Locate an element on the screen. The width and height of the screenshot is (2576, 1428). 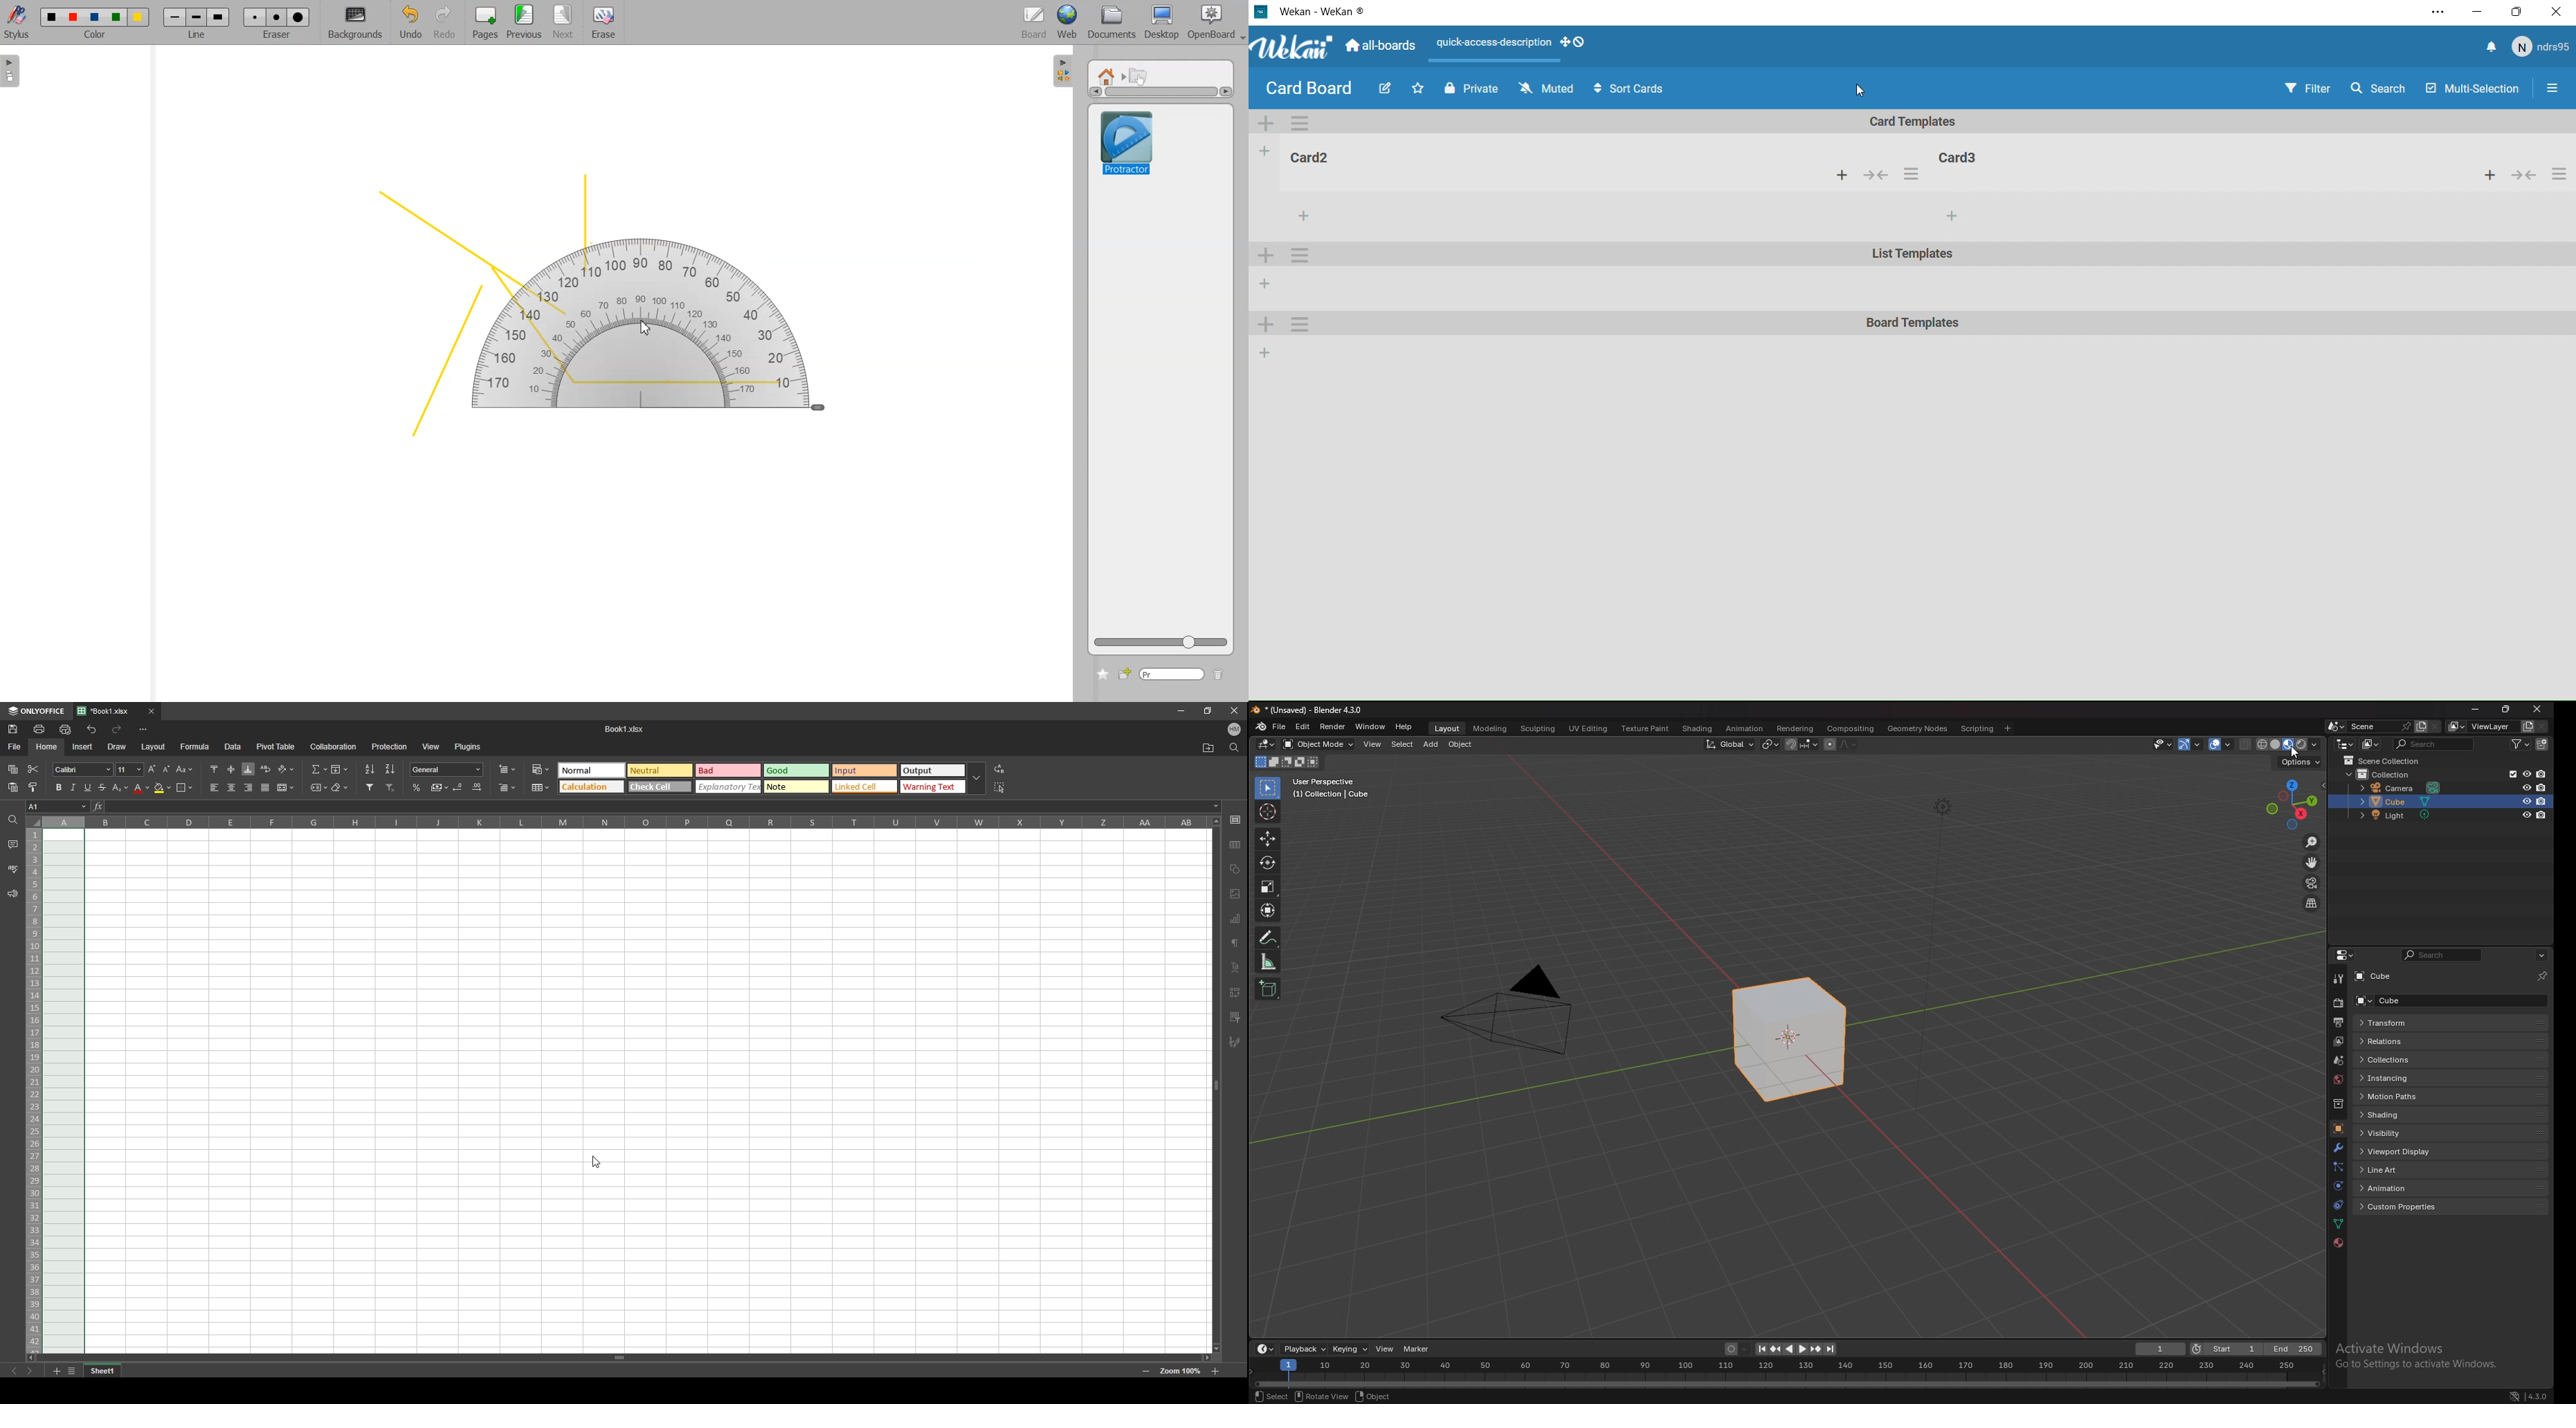
file is located at coordinates (15, 746).